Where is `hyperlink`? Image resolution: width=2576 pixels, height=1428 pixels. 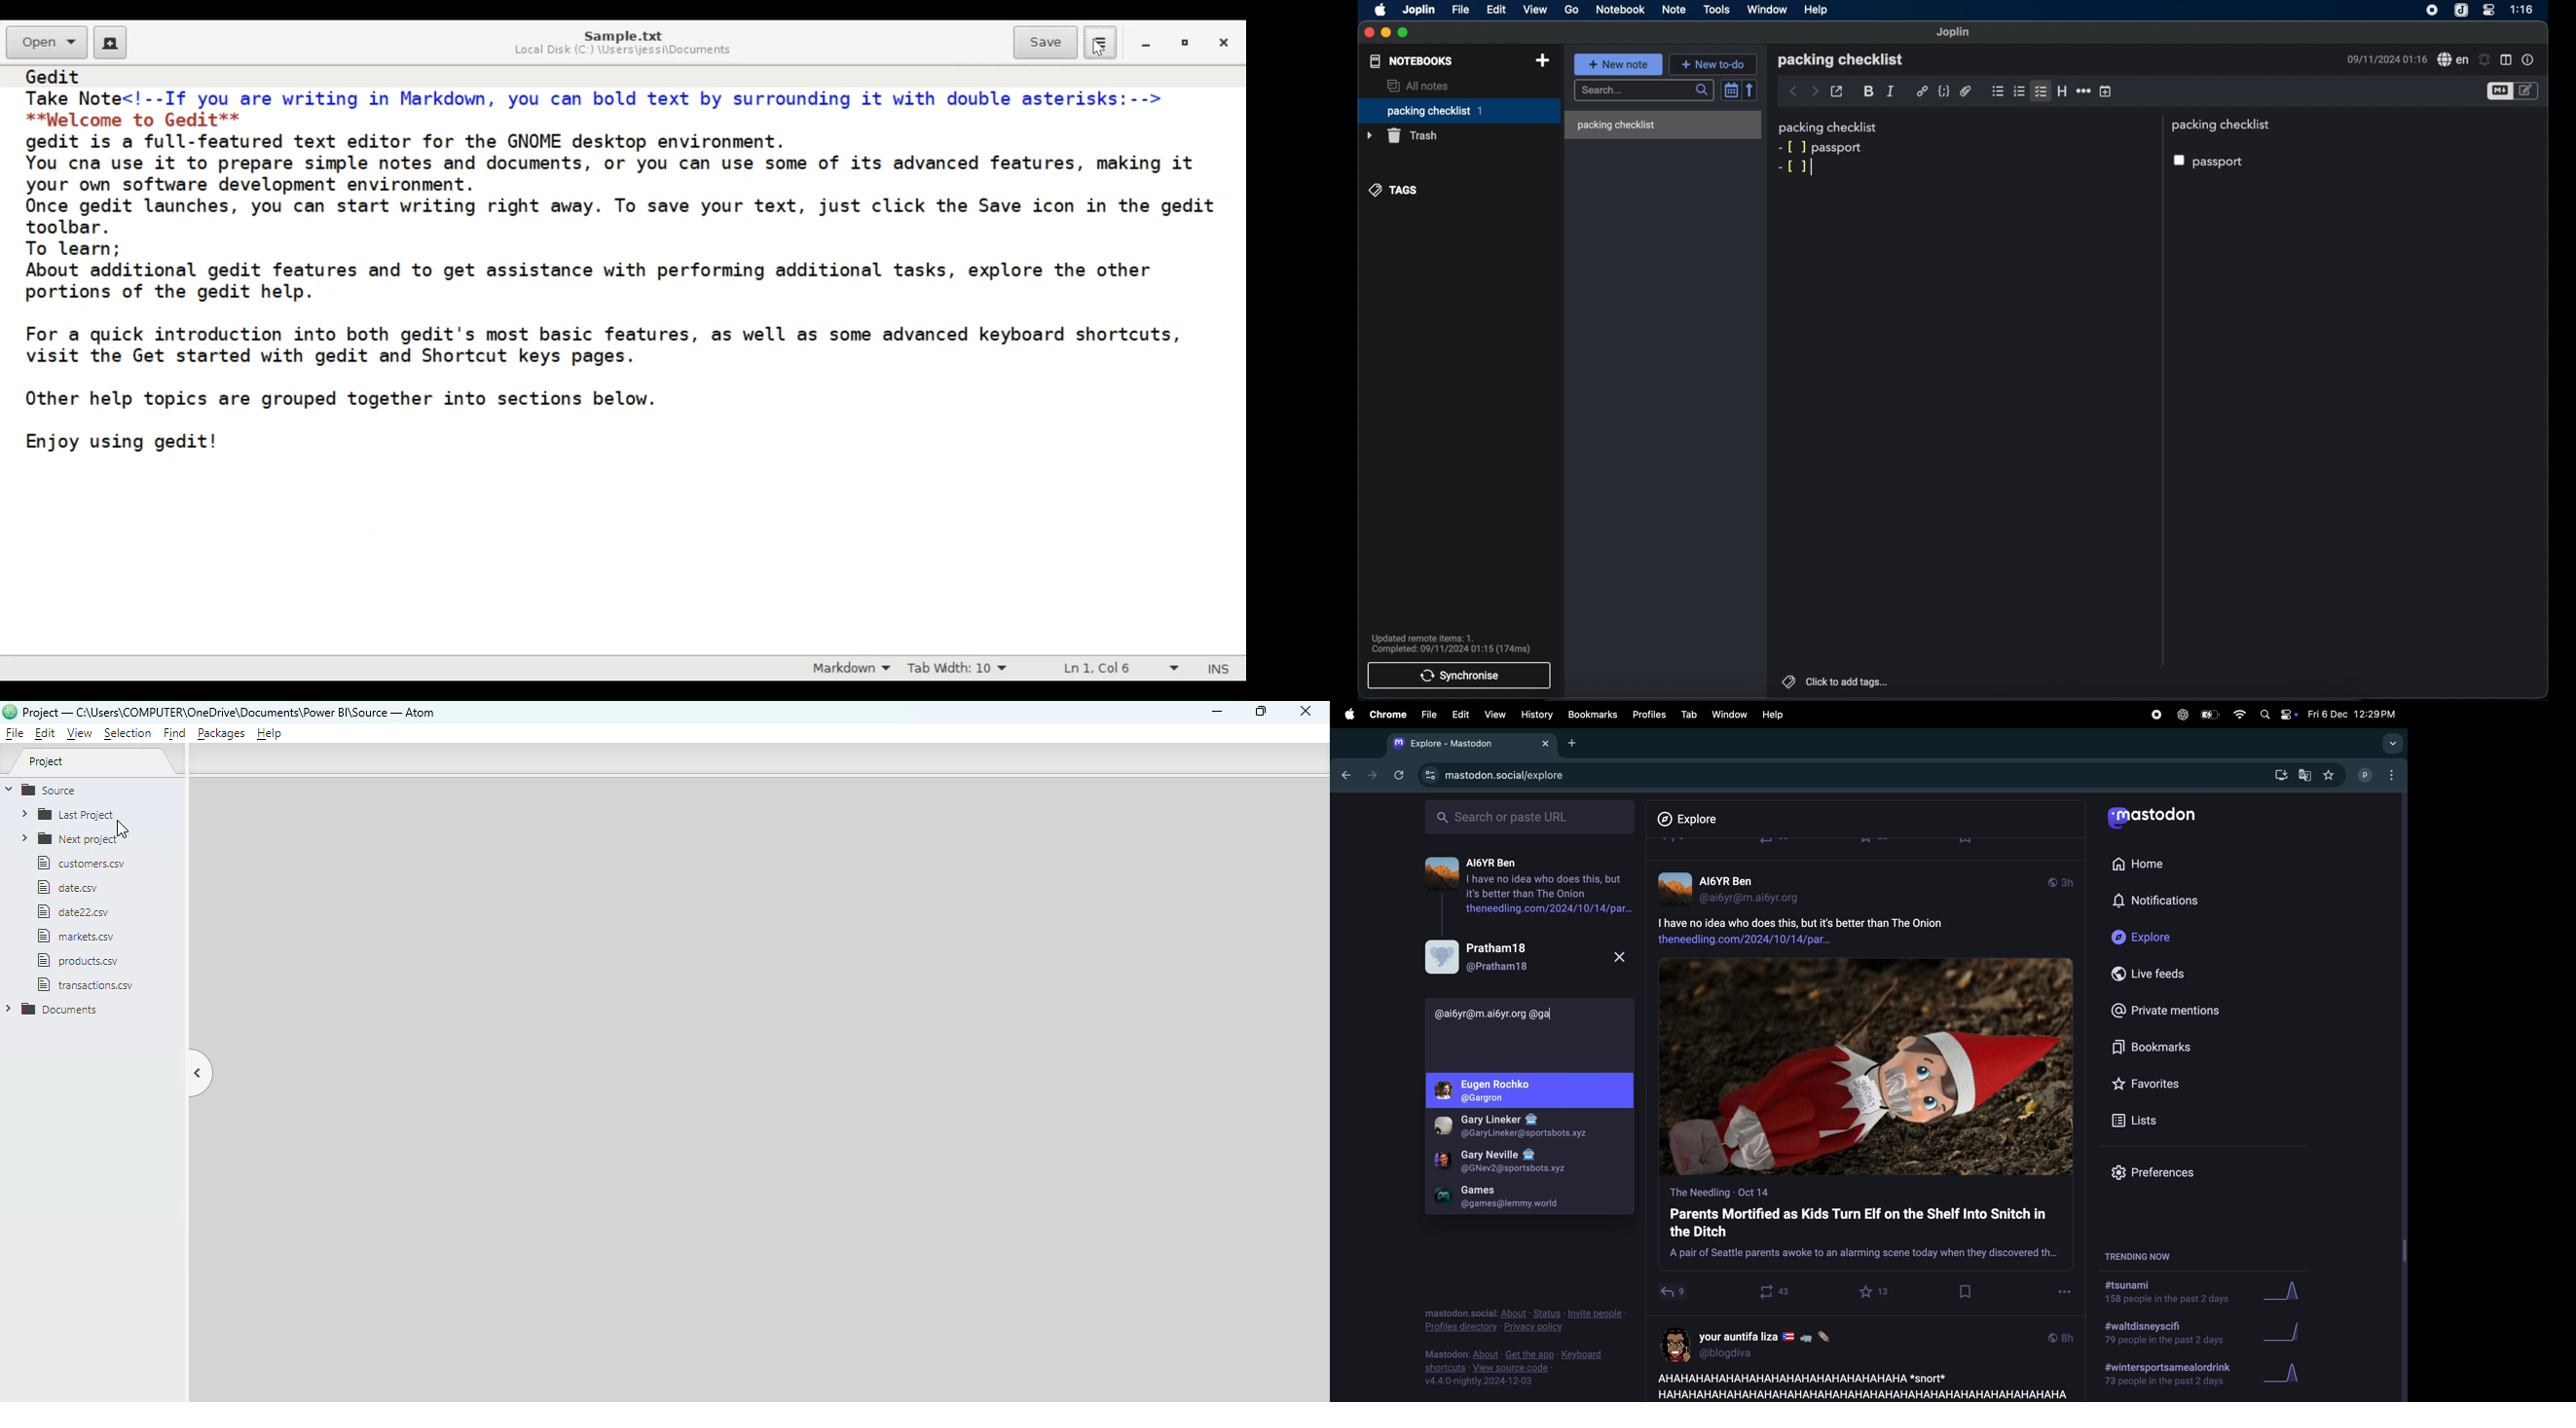
hyperlink is located at coordinates (1922, 92).